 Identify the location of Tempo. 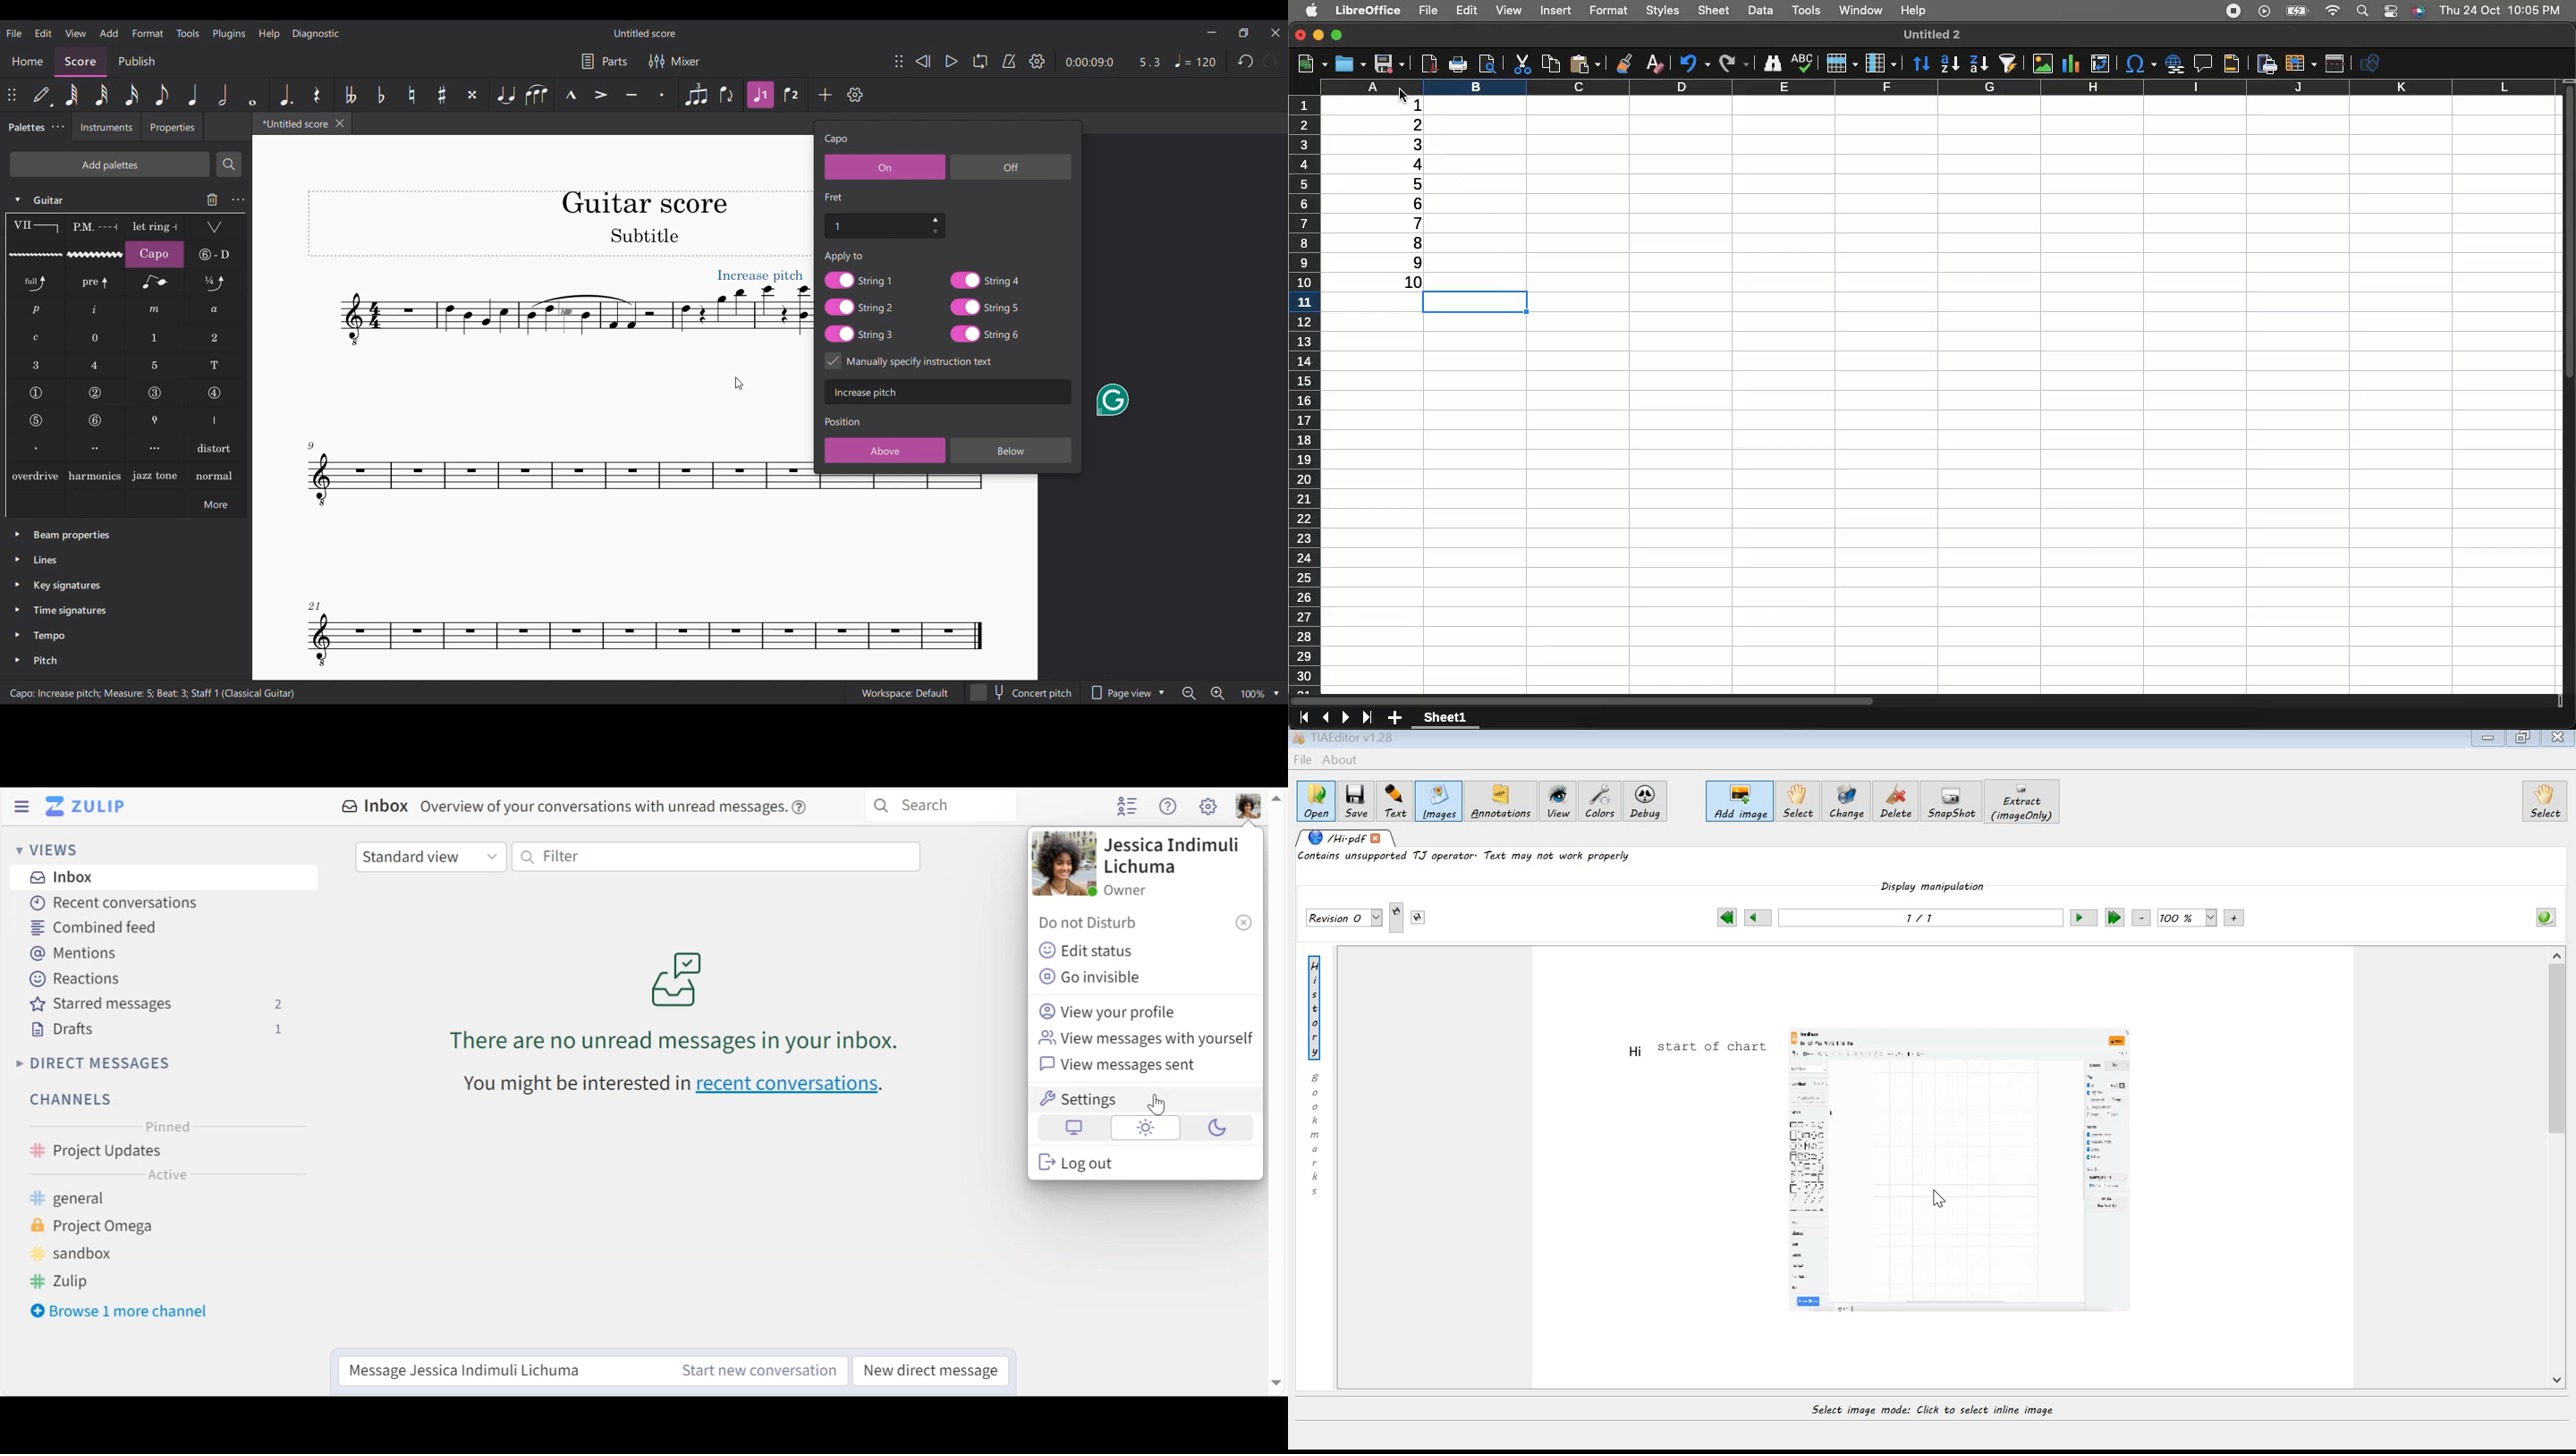
(50, 636).